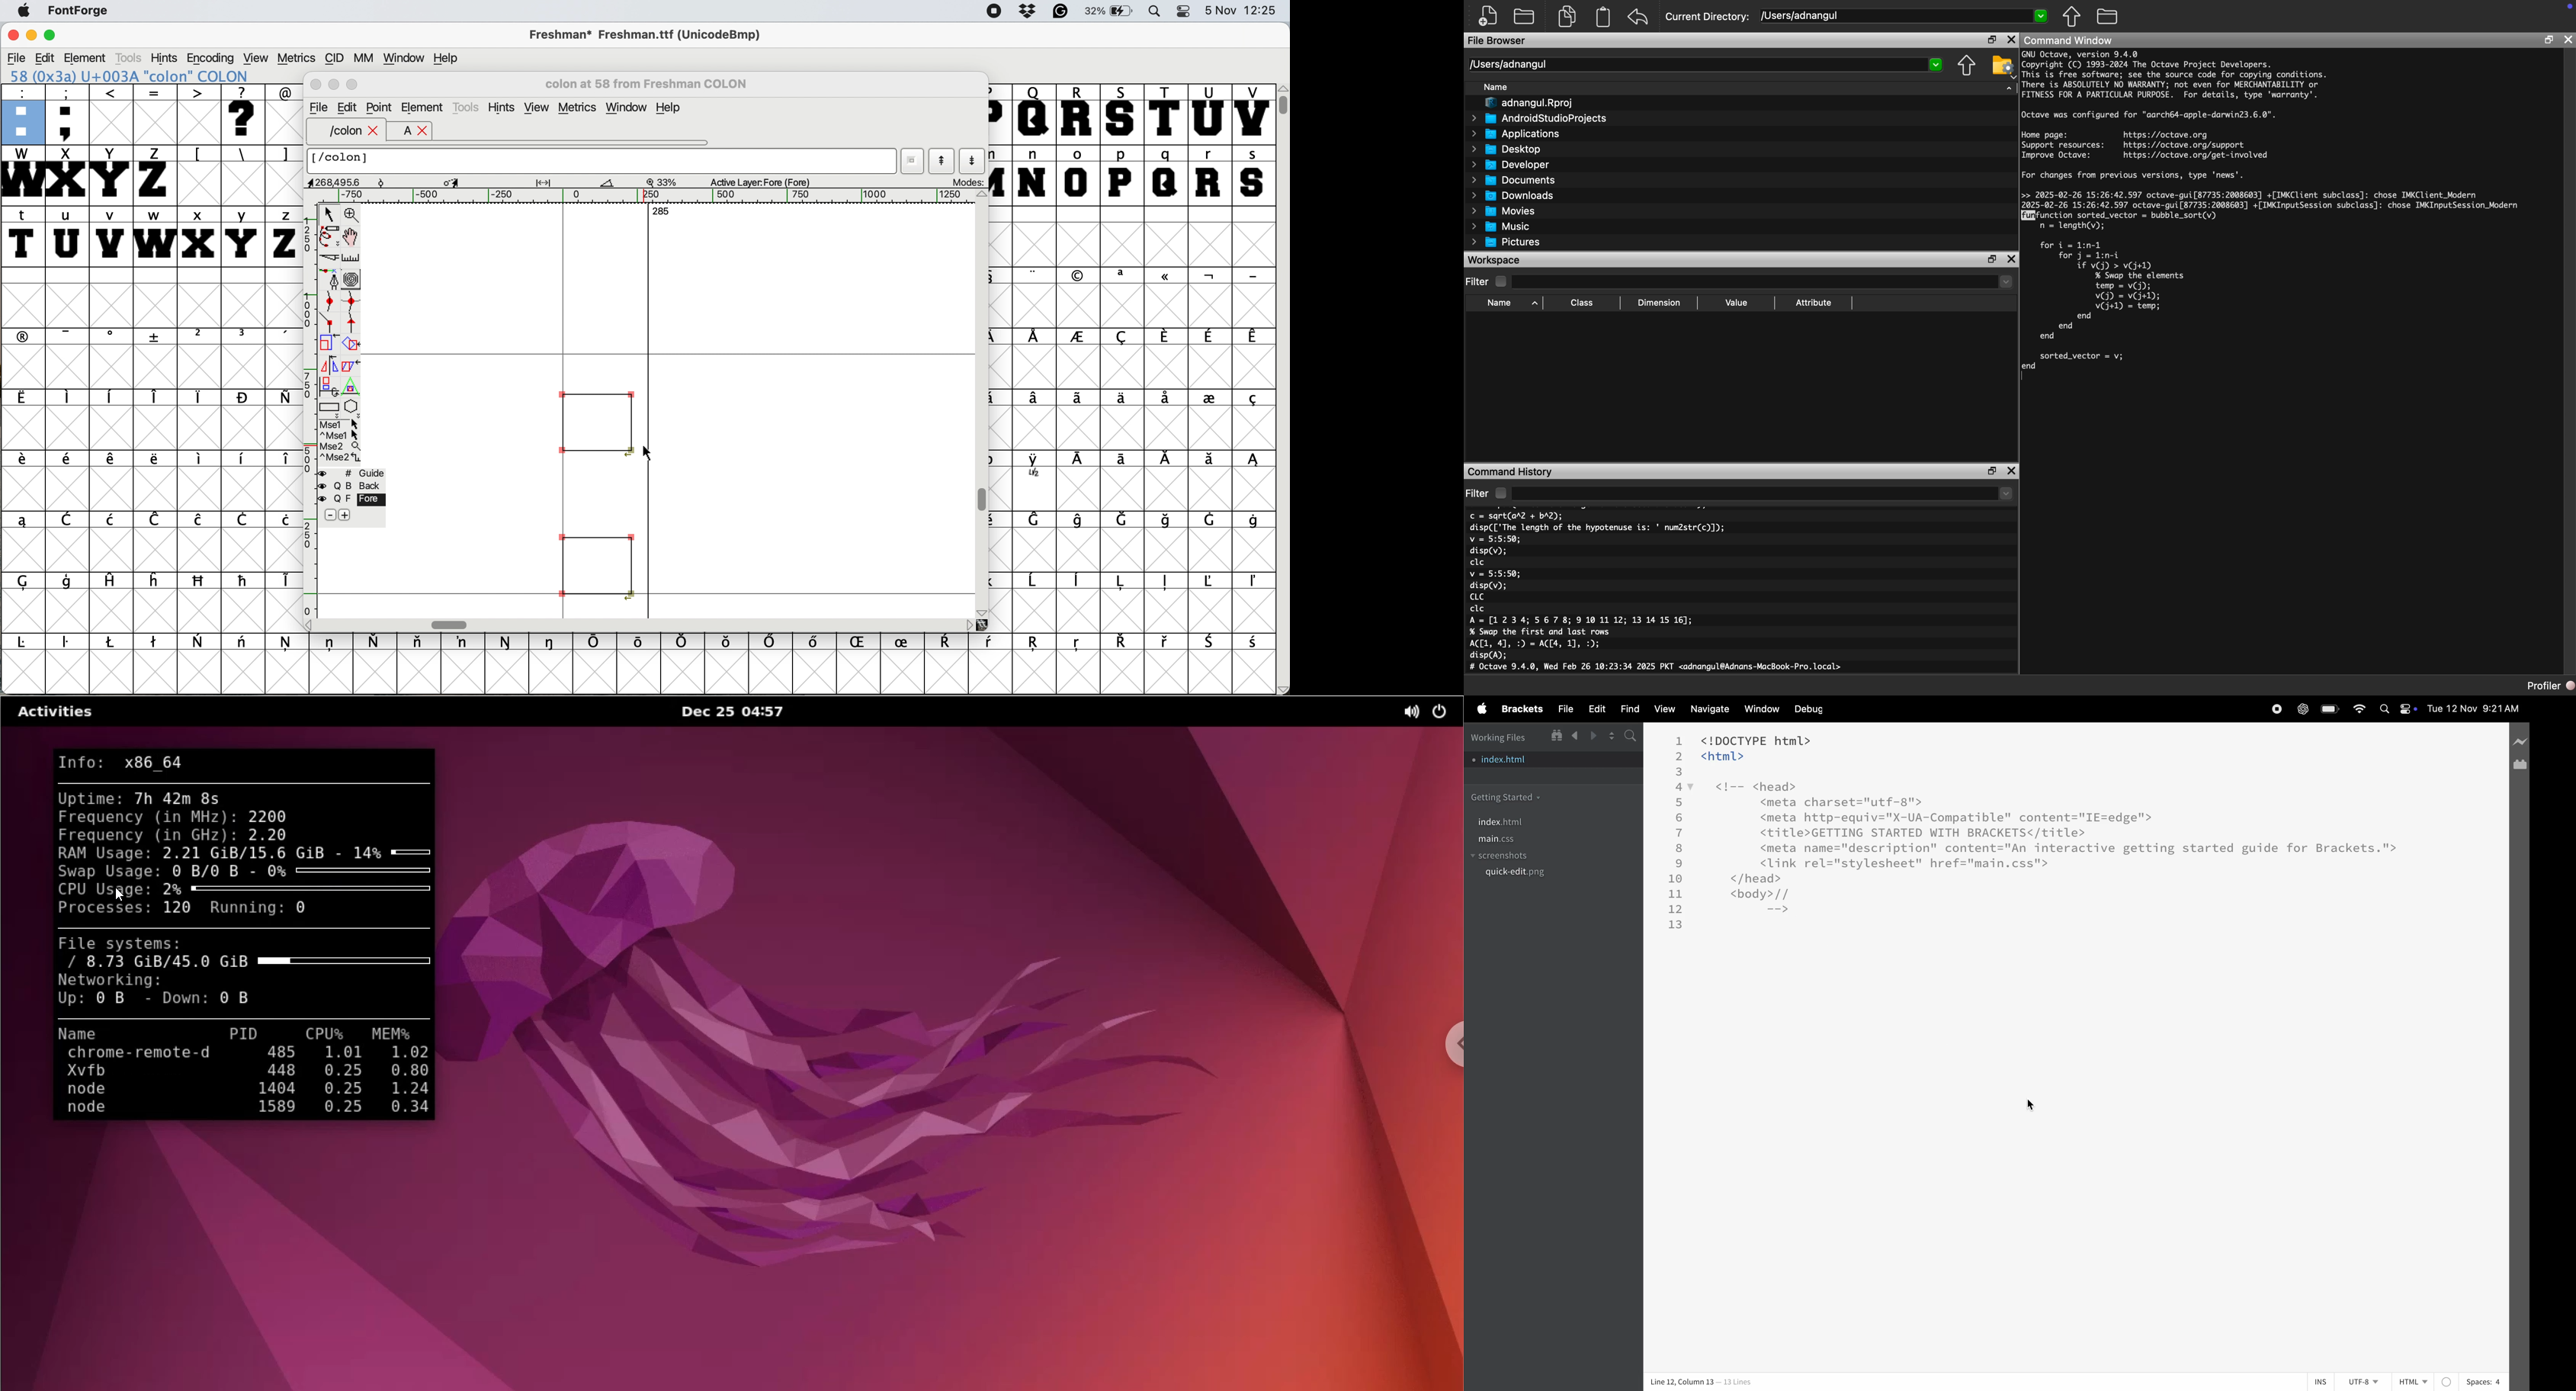  Describe the element at coordinates (577, 107) in the screenshot. I see `metrics` at that location.